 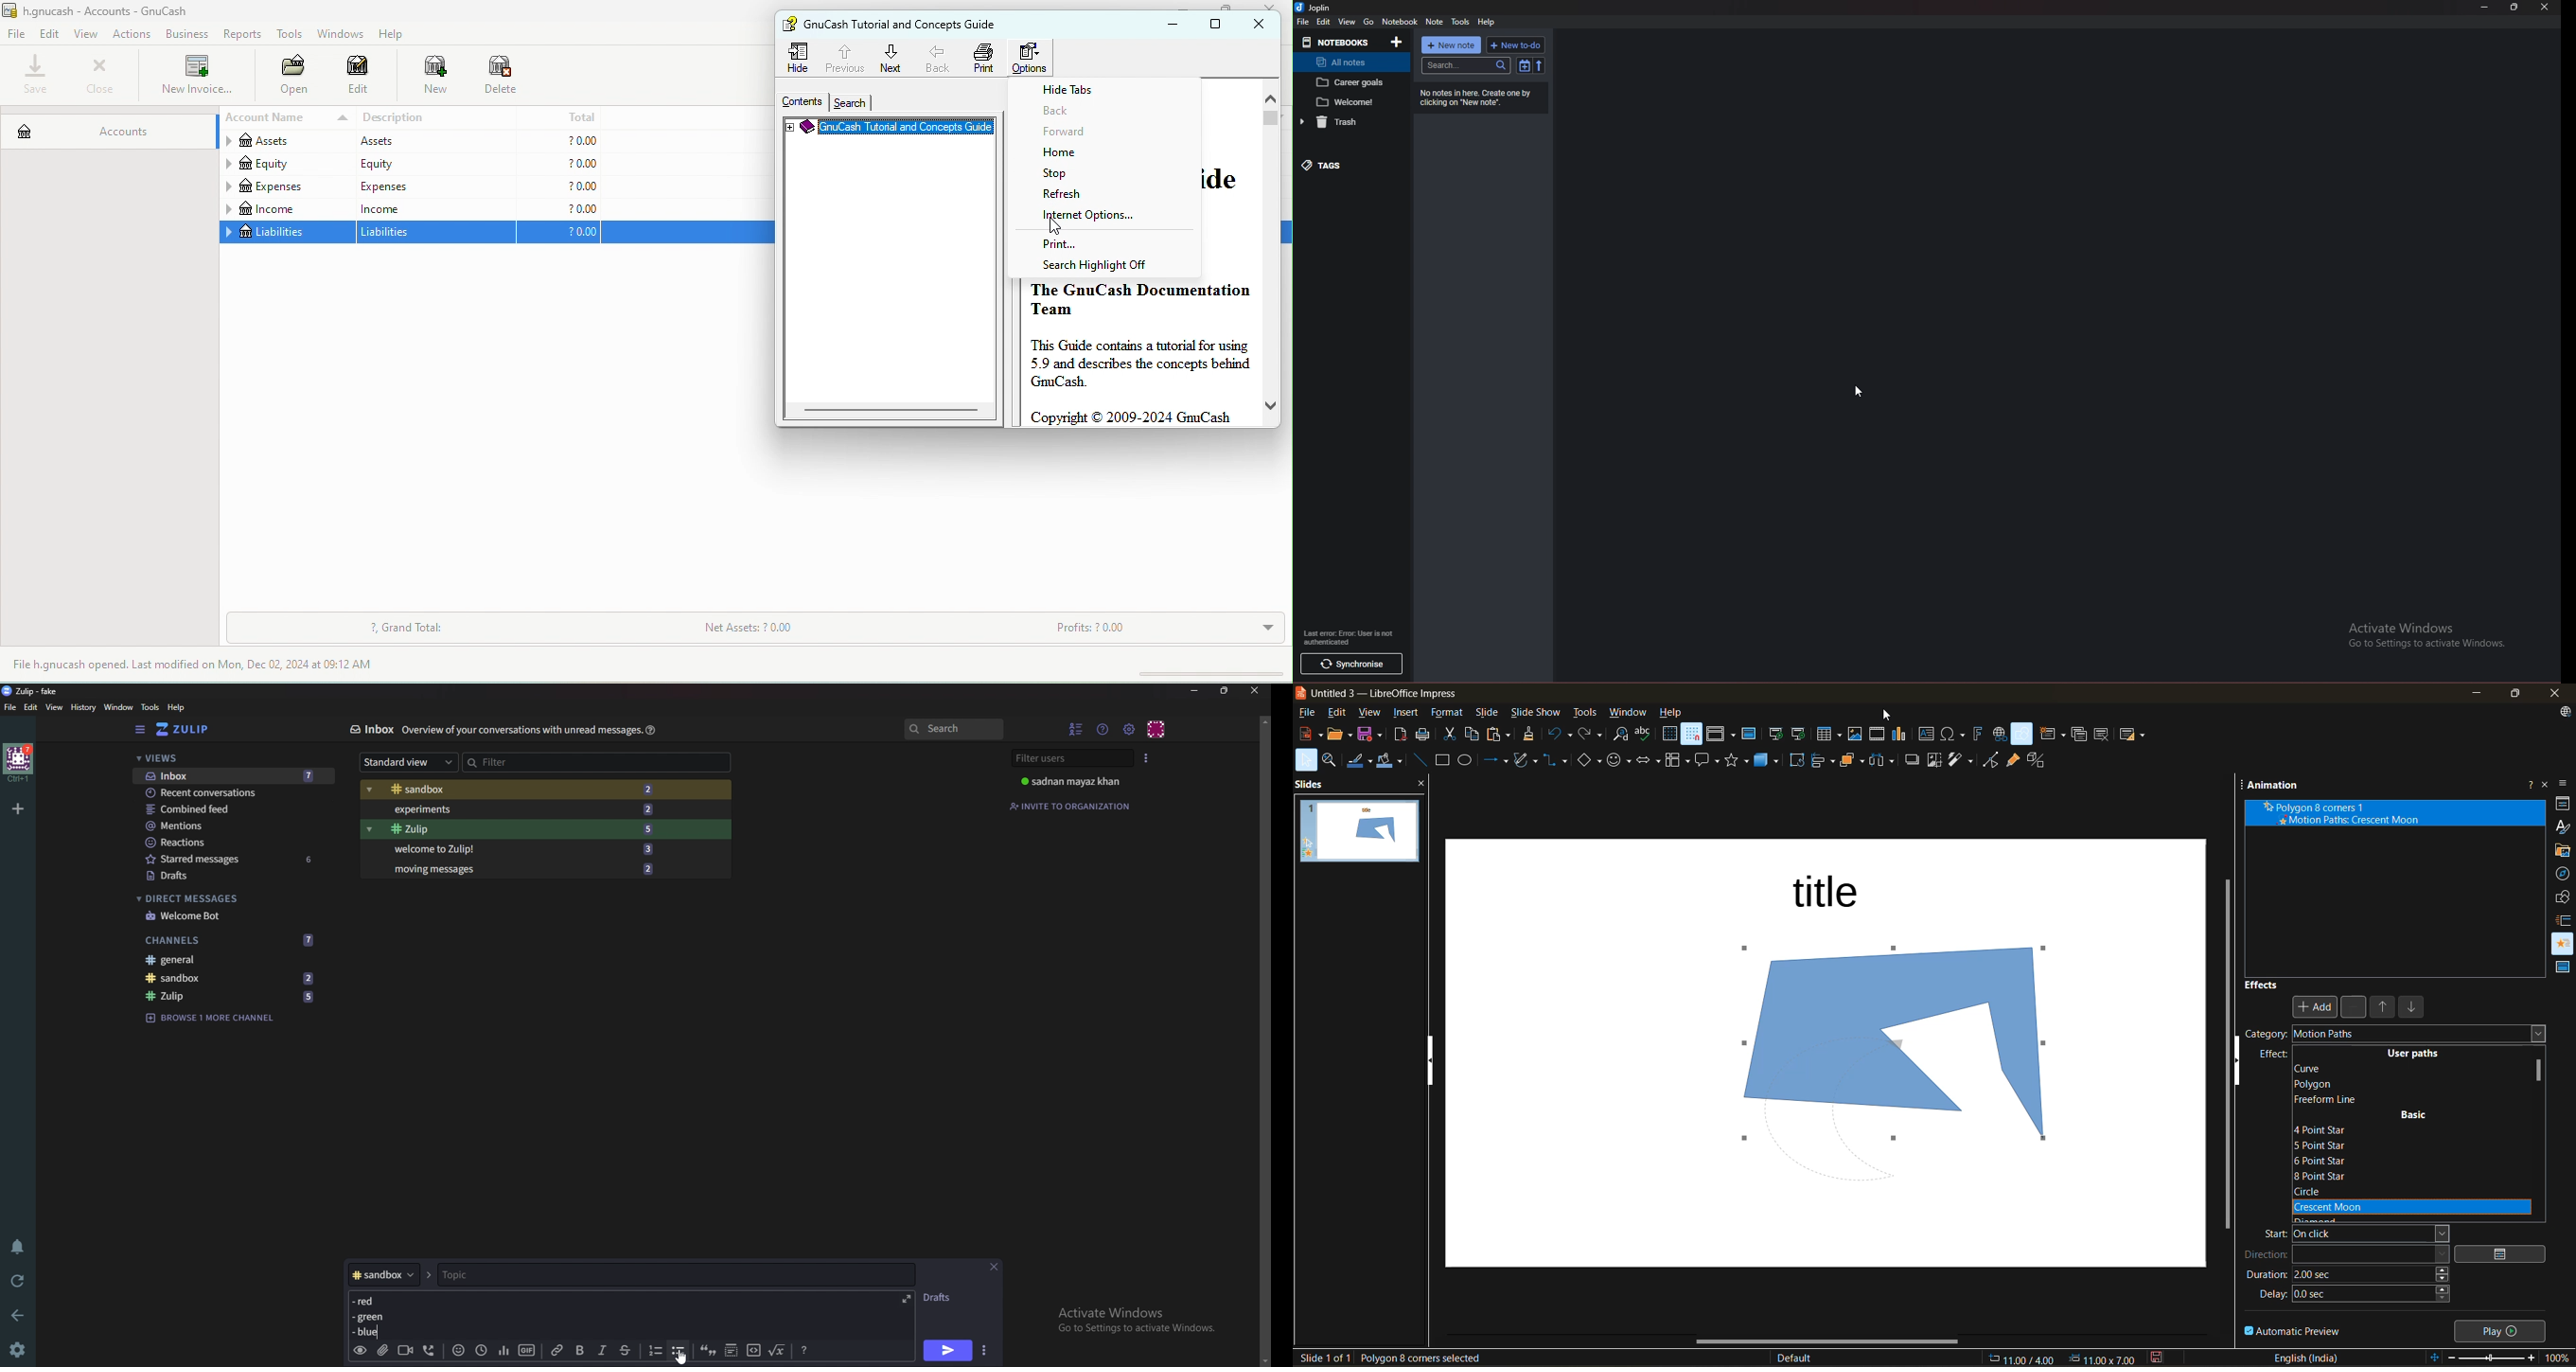 What do you see at coordinates (2558, 694) in the screenshot?
I see `close` at bounding box center [2558, 694].